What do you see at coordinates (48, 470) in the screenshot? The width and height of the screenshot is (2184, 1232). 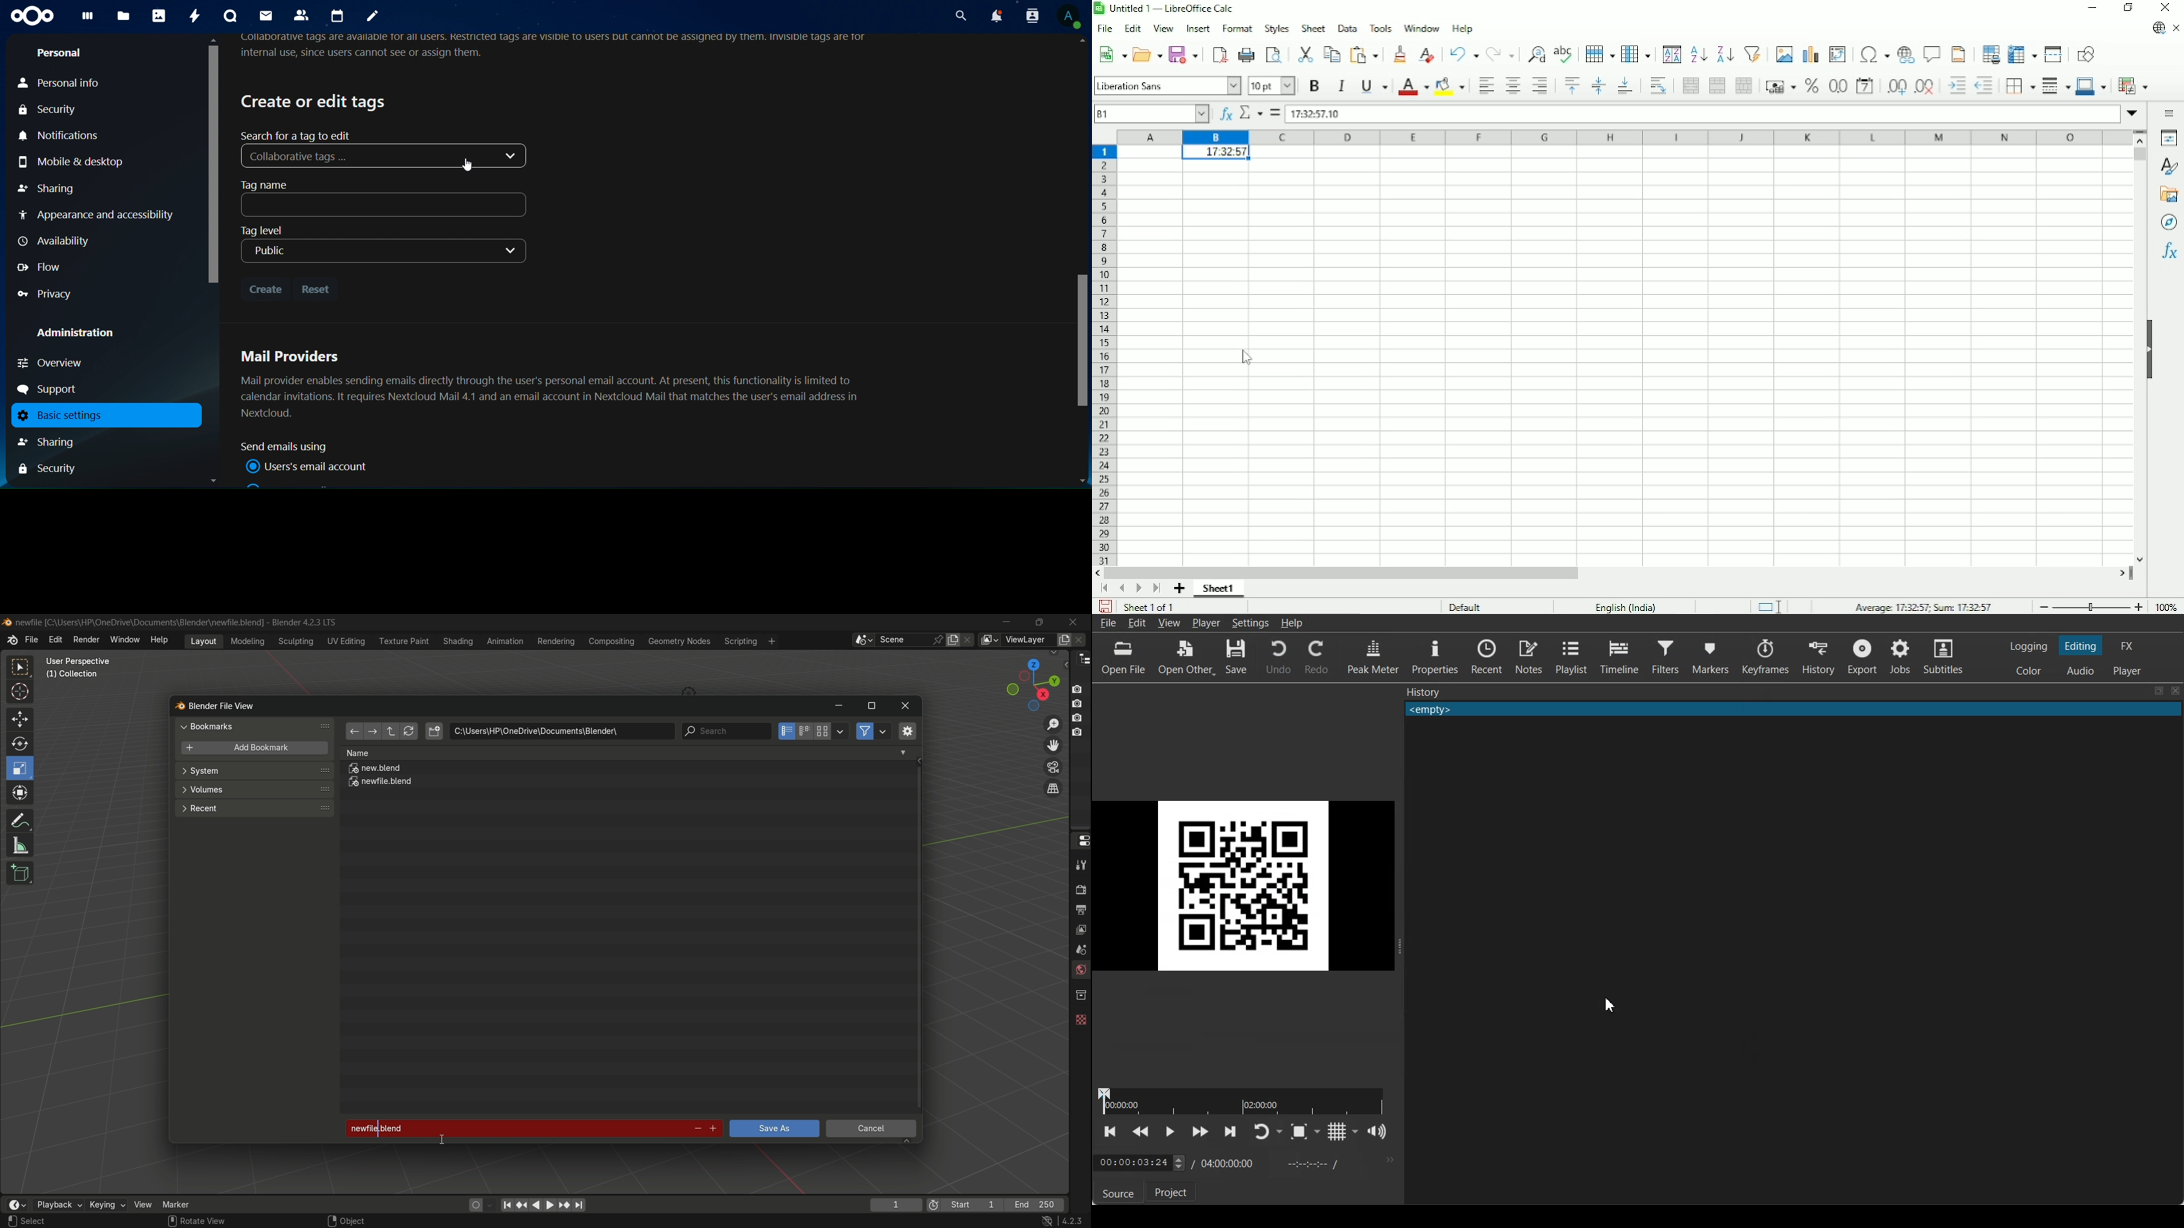 I see `Security` at bounding box center [48, 470].